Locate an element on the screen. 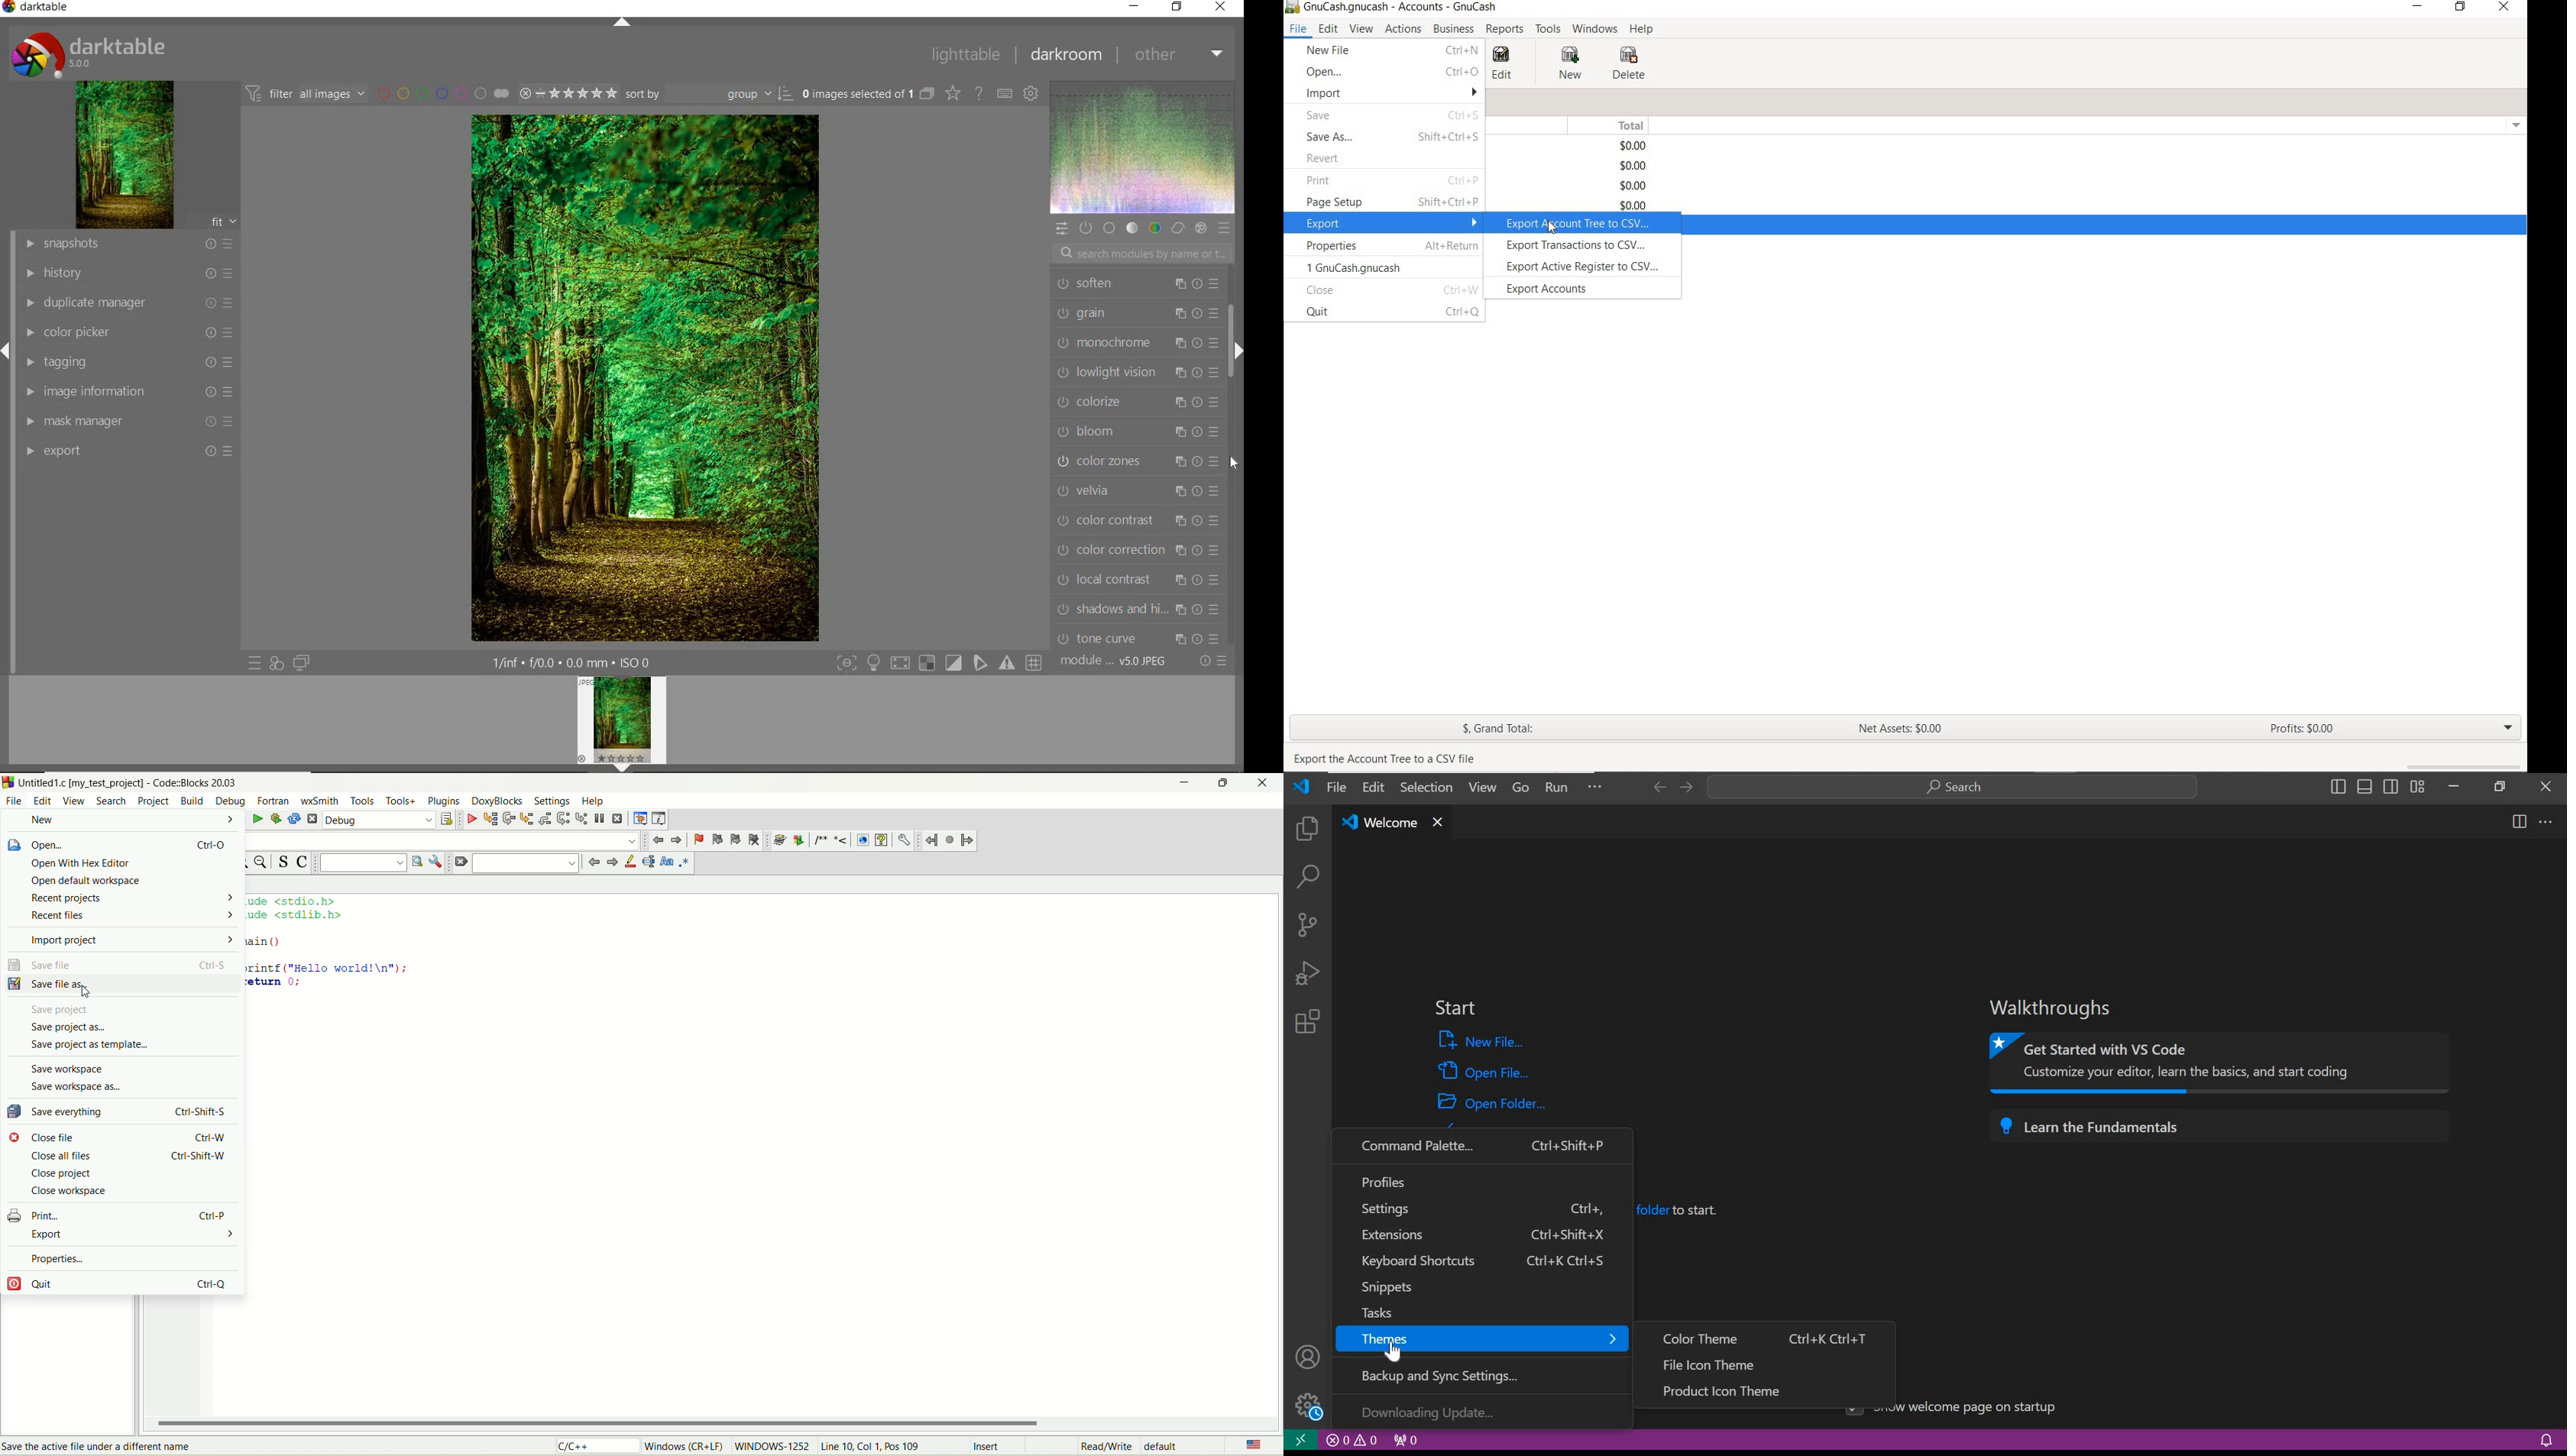 Image resolution: width=2576 pixels, height=1456 pixels. go forward is located at coordinates (1656, 787).